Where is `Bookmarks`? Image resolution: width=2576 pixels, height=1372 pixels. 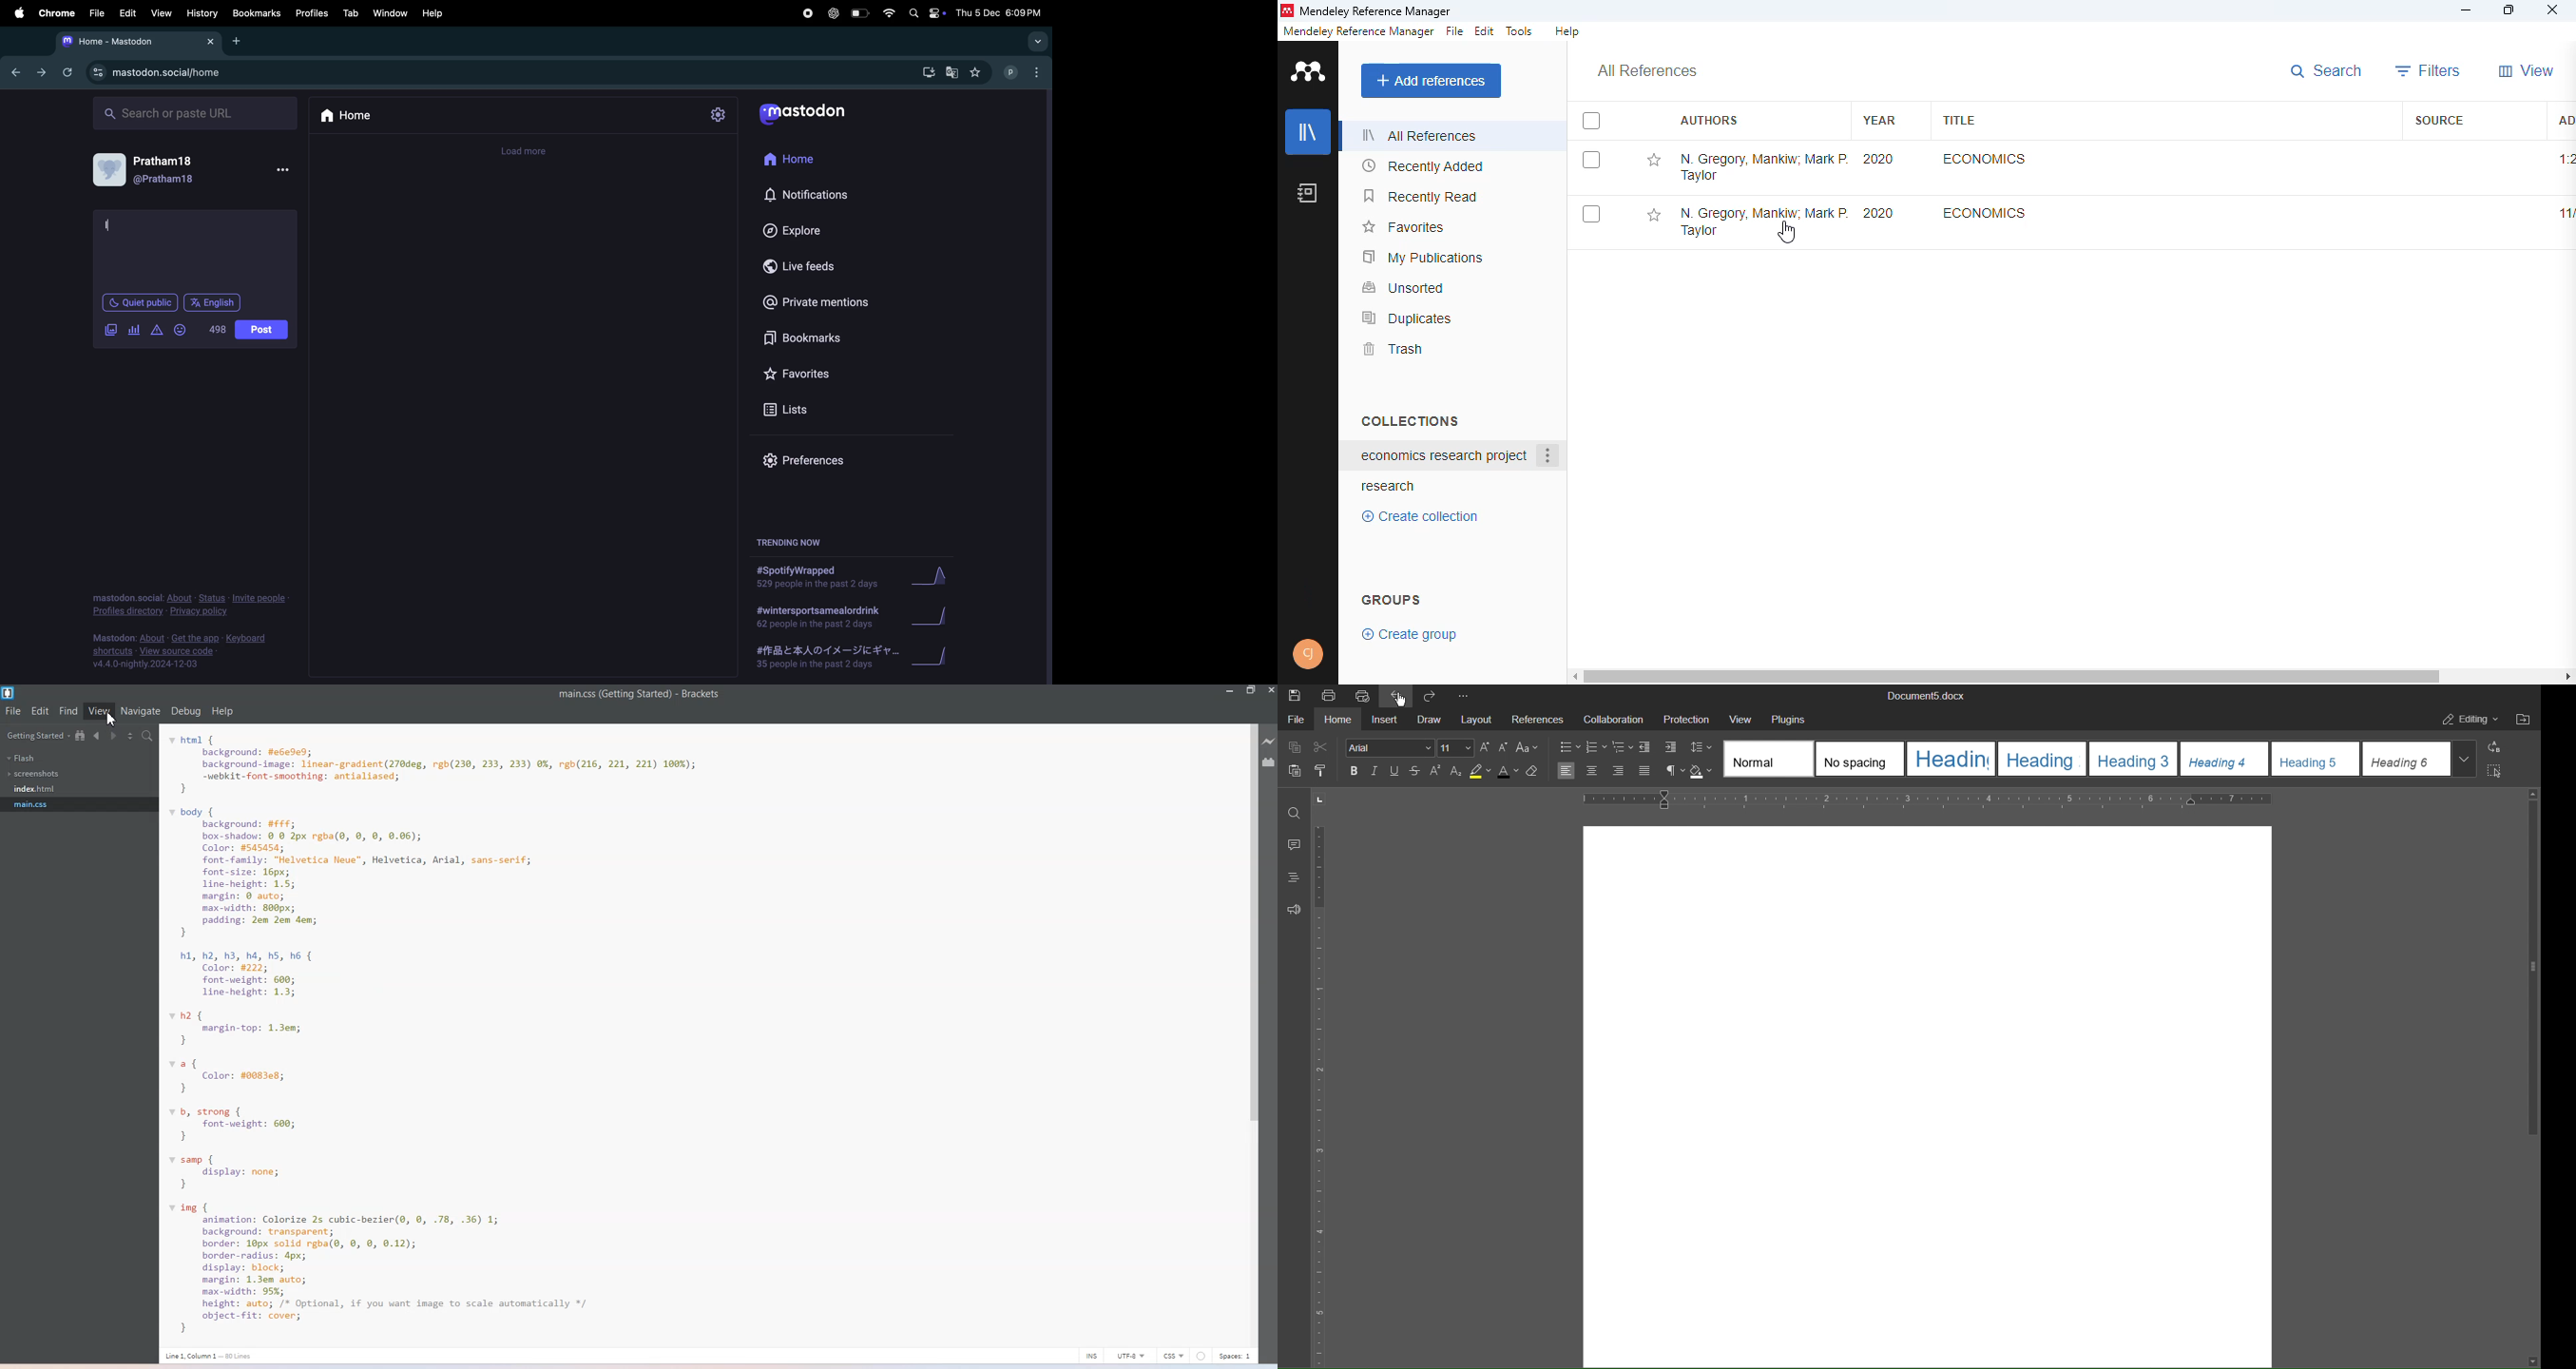 Bookmarks is located at coordinates (814, 337).